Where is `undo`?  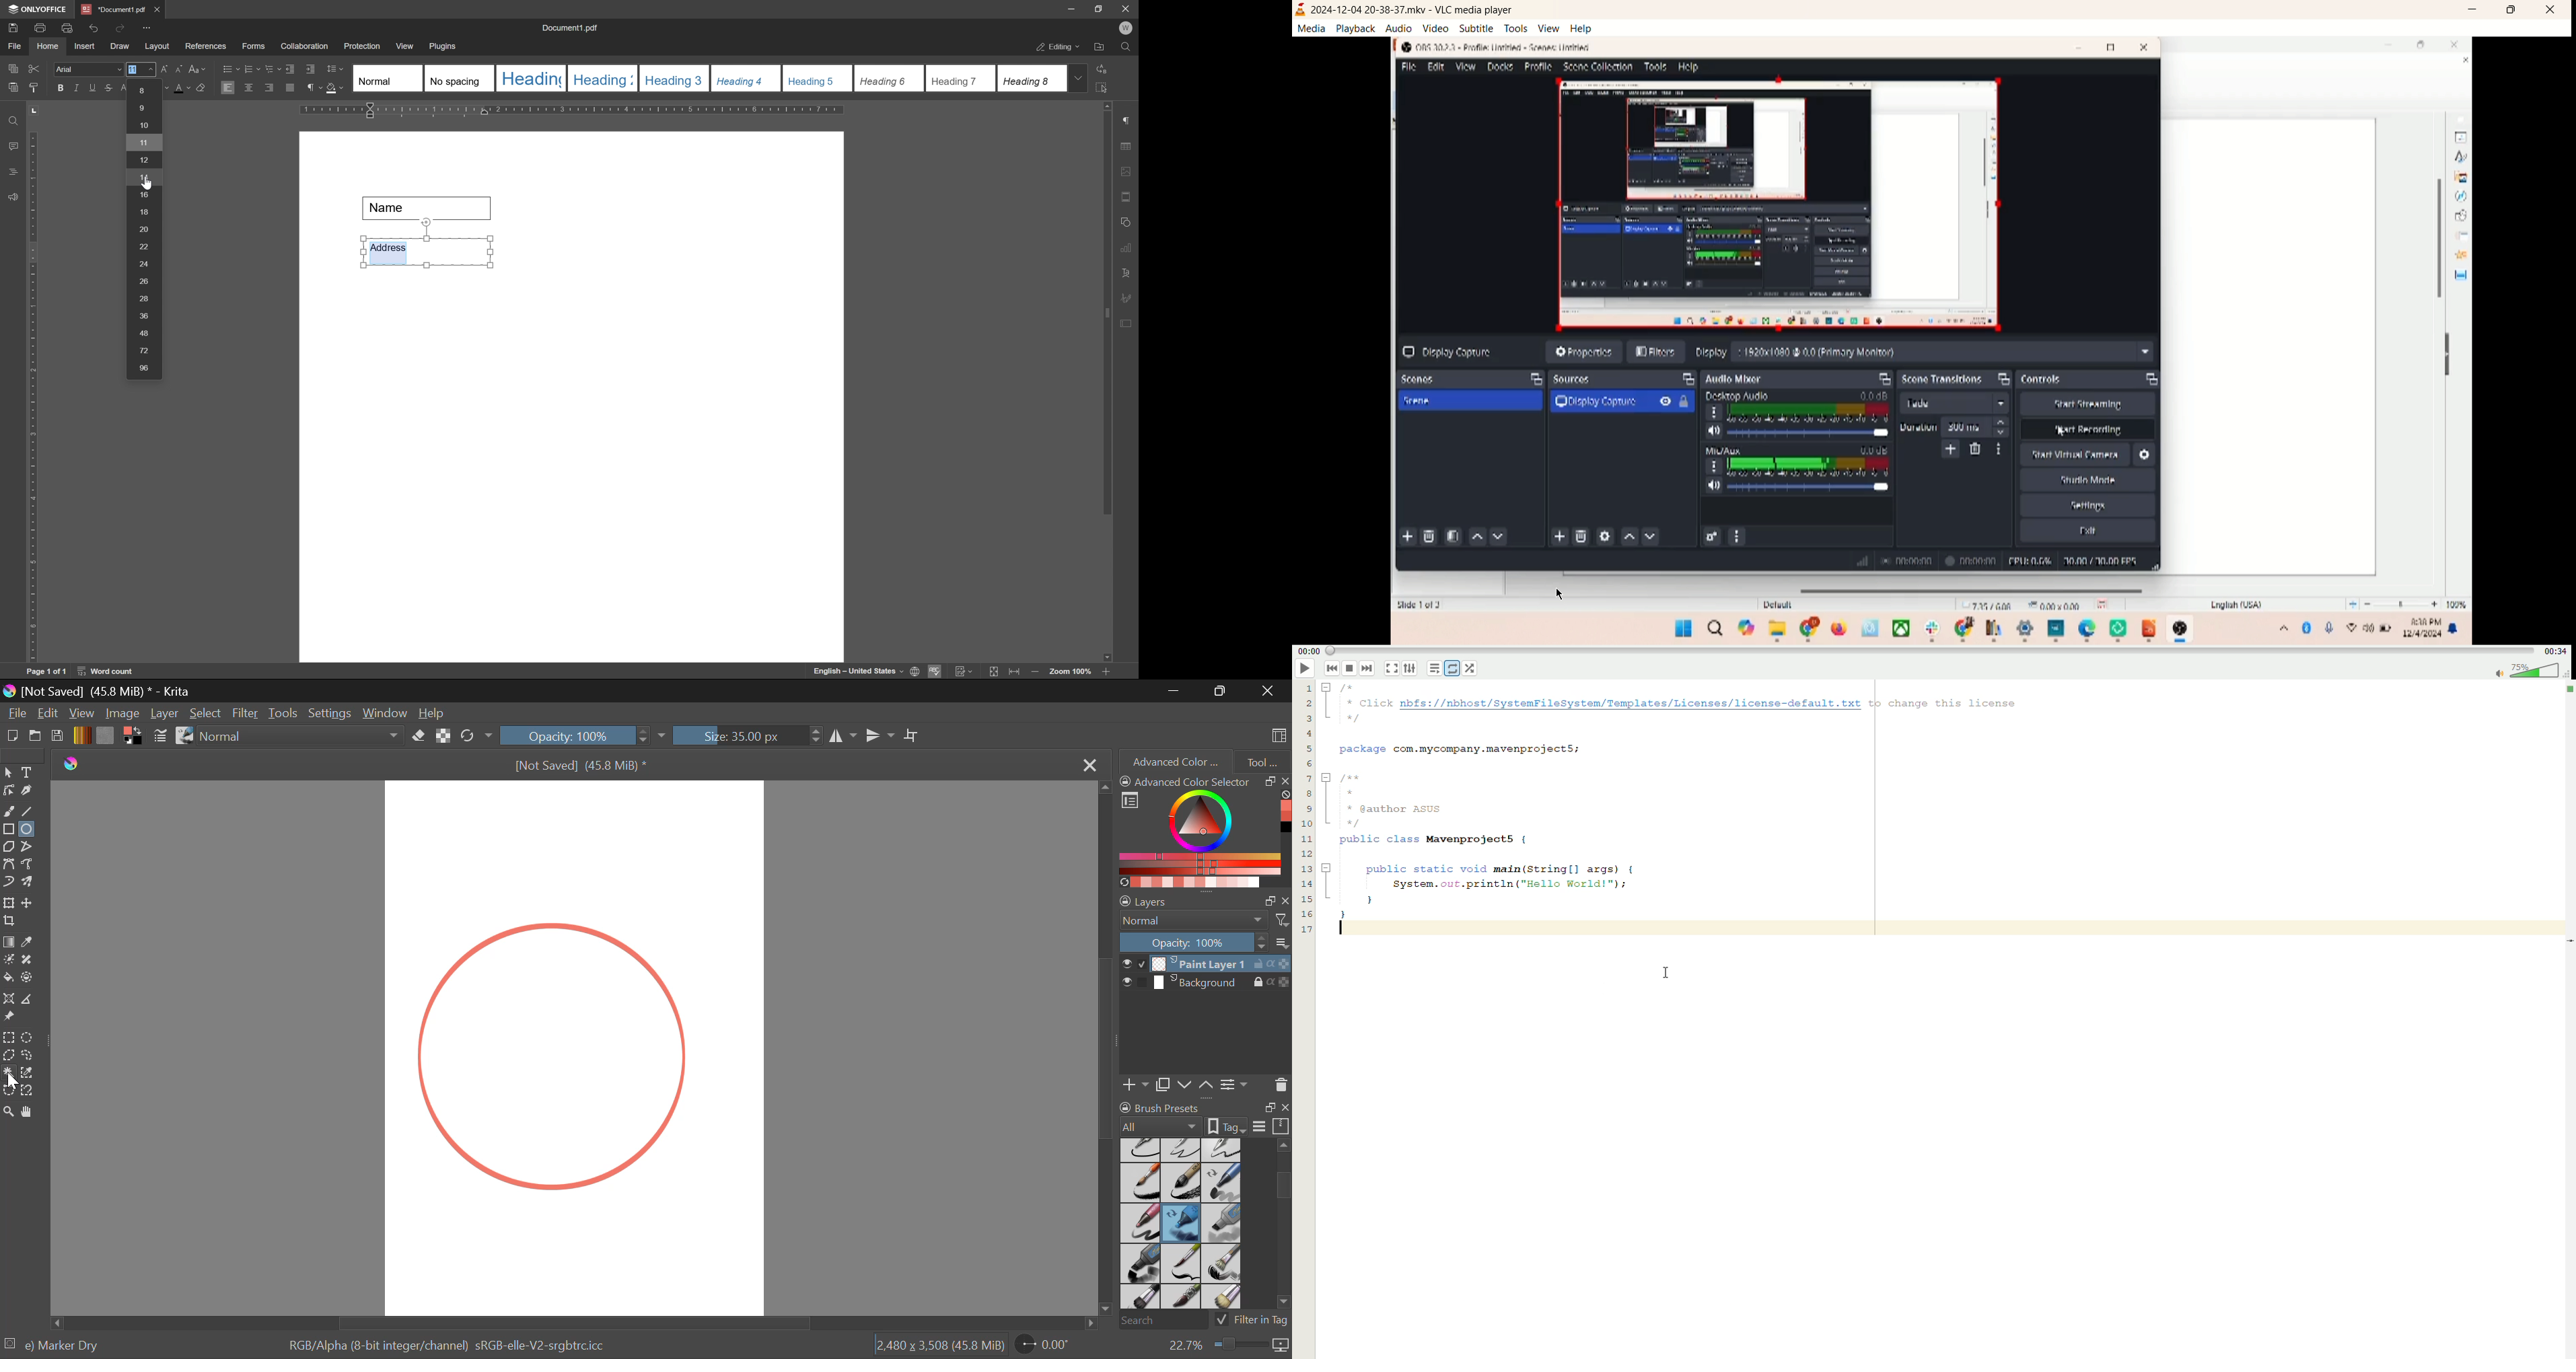 undo is located at coordinates (93, 26).